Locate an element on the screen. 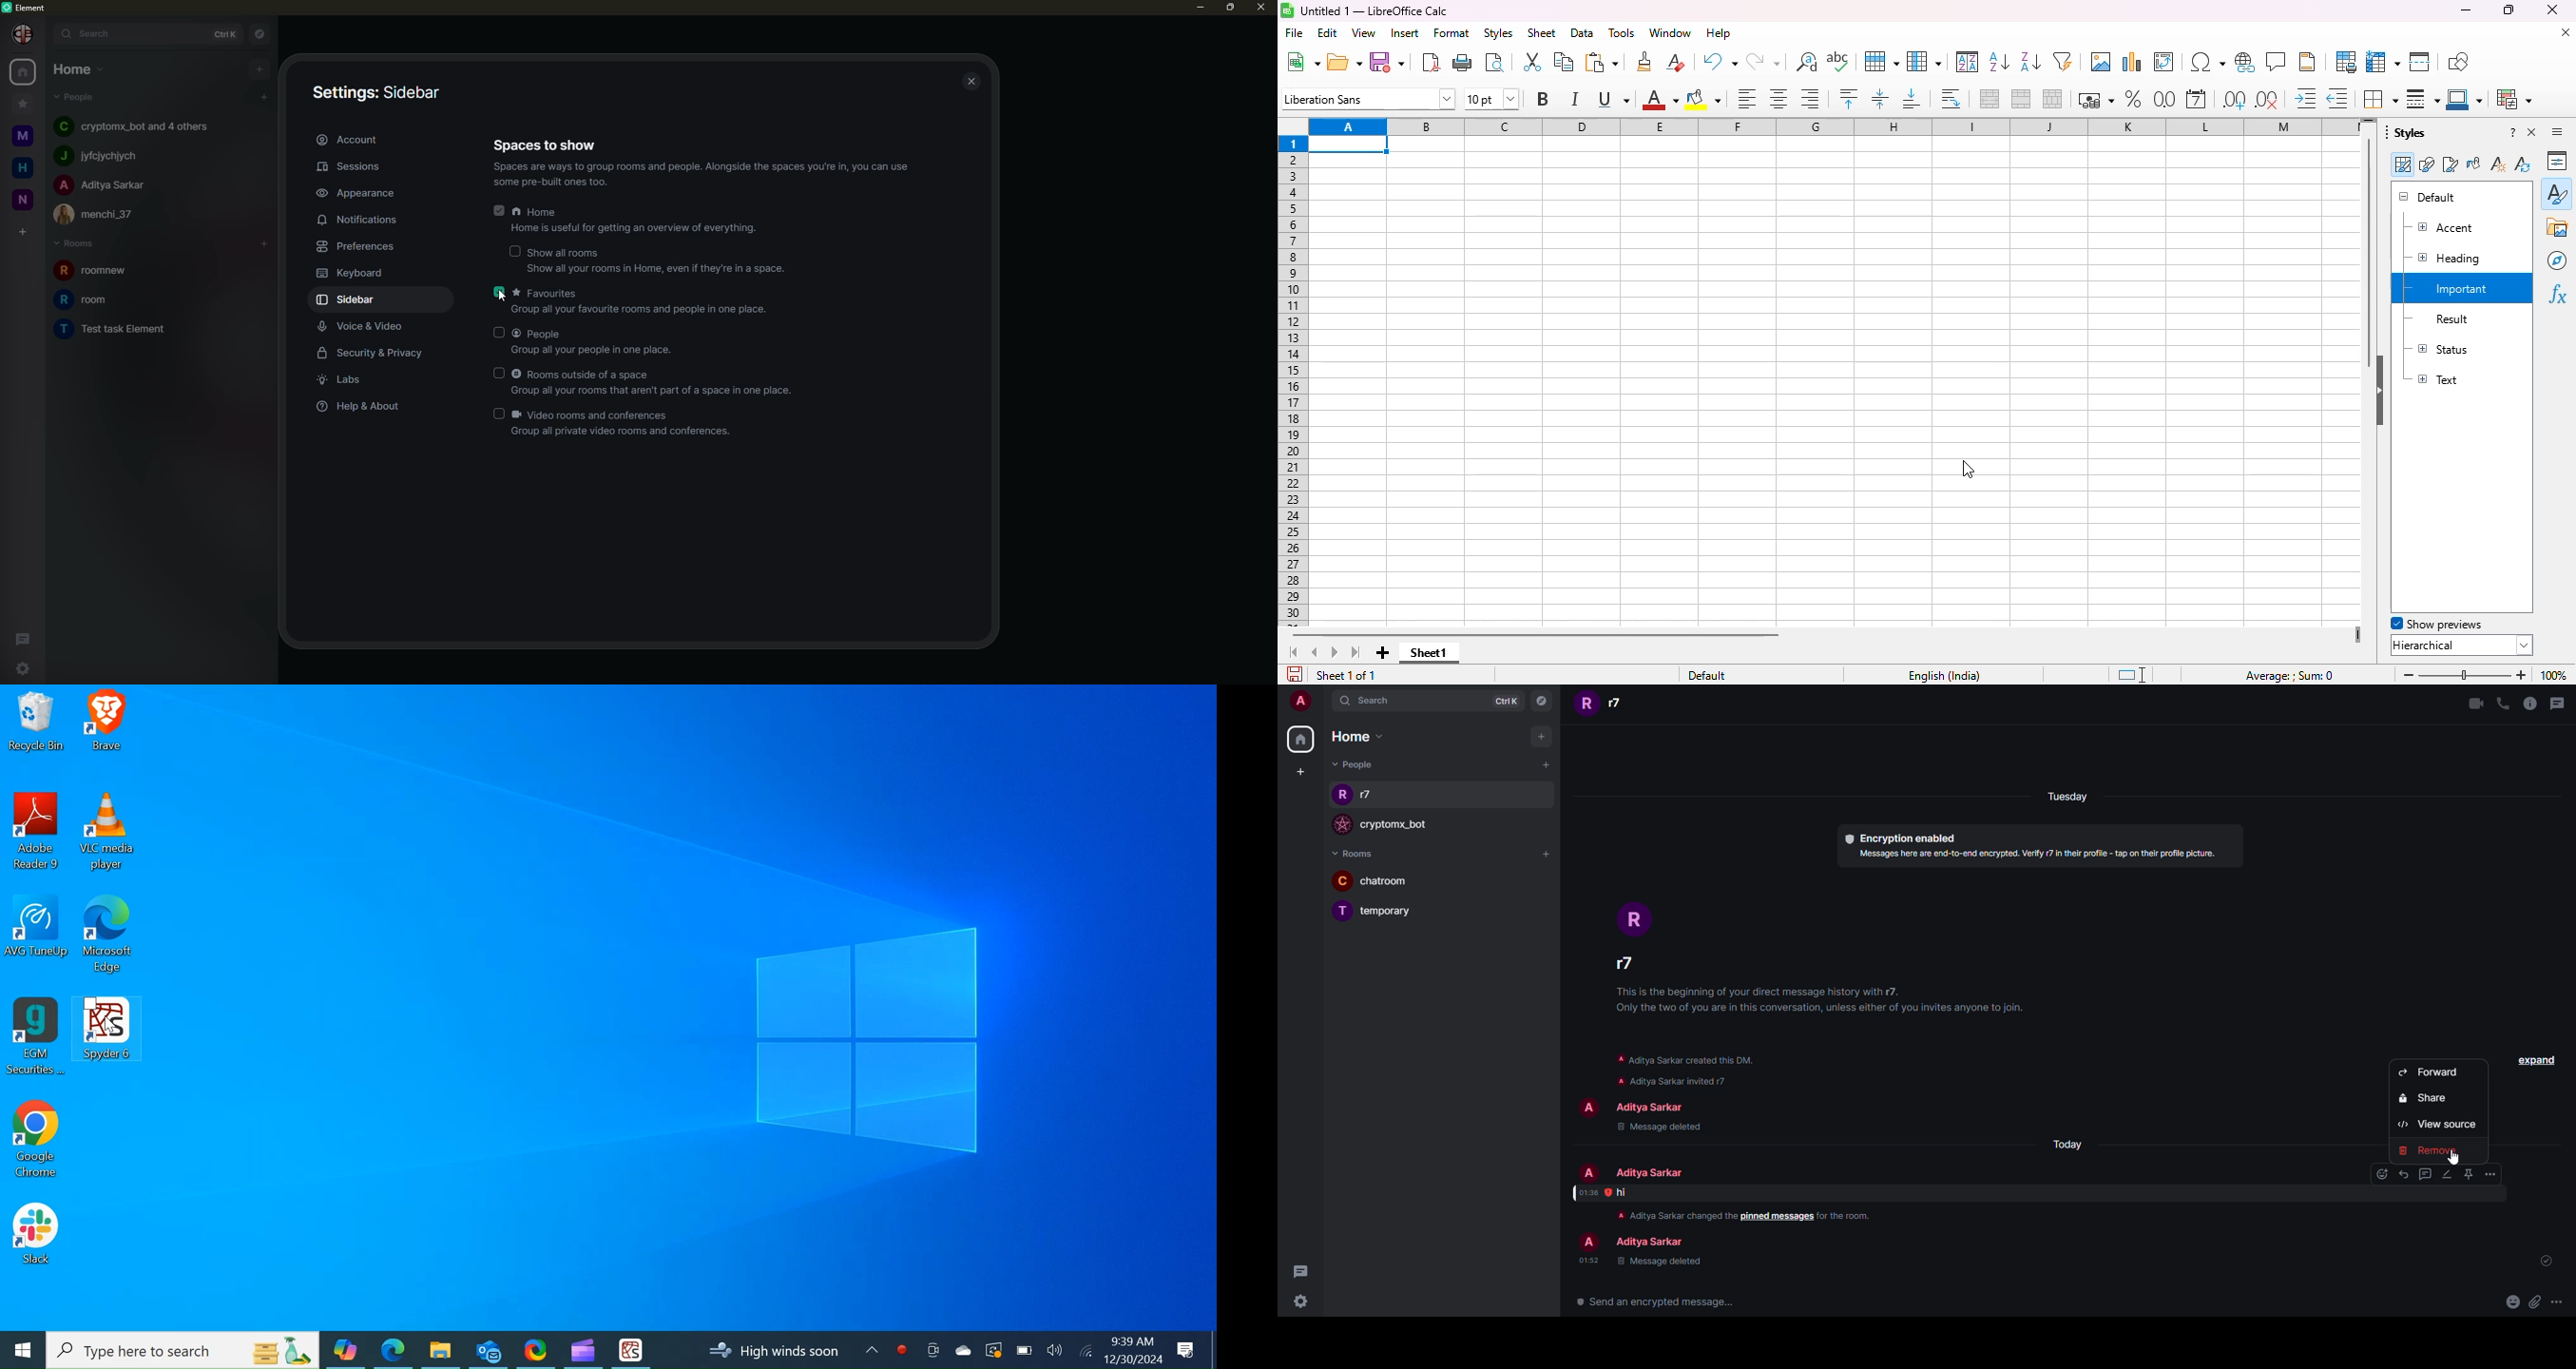 This screenshot has width=2576, height=1372. sheet1 is located at coordinates (1429, 653).